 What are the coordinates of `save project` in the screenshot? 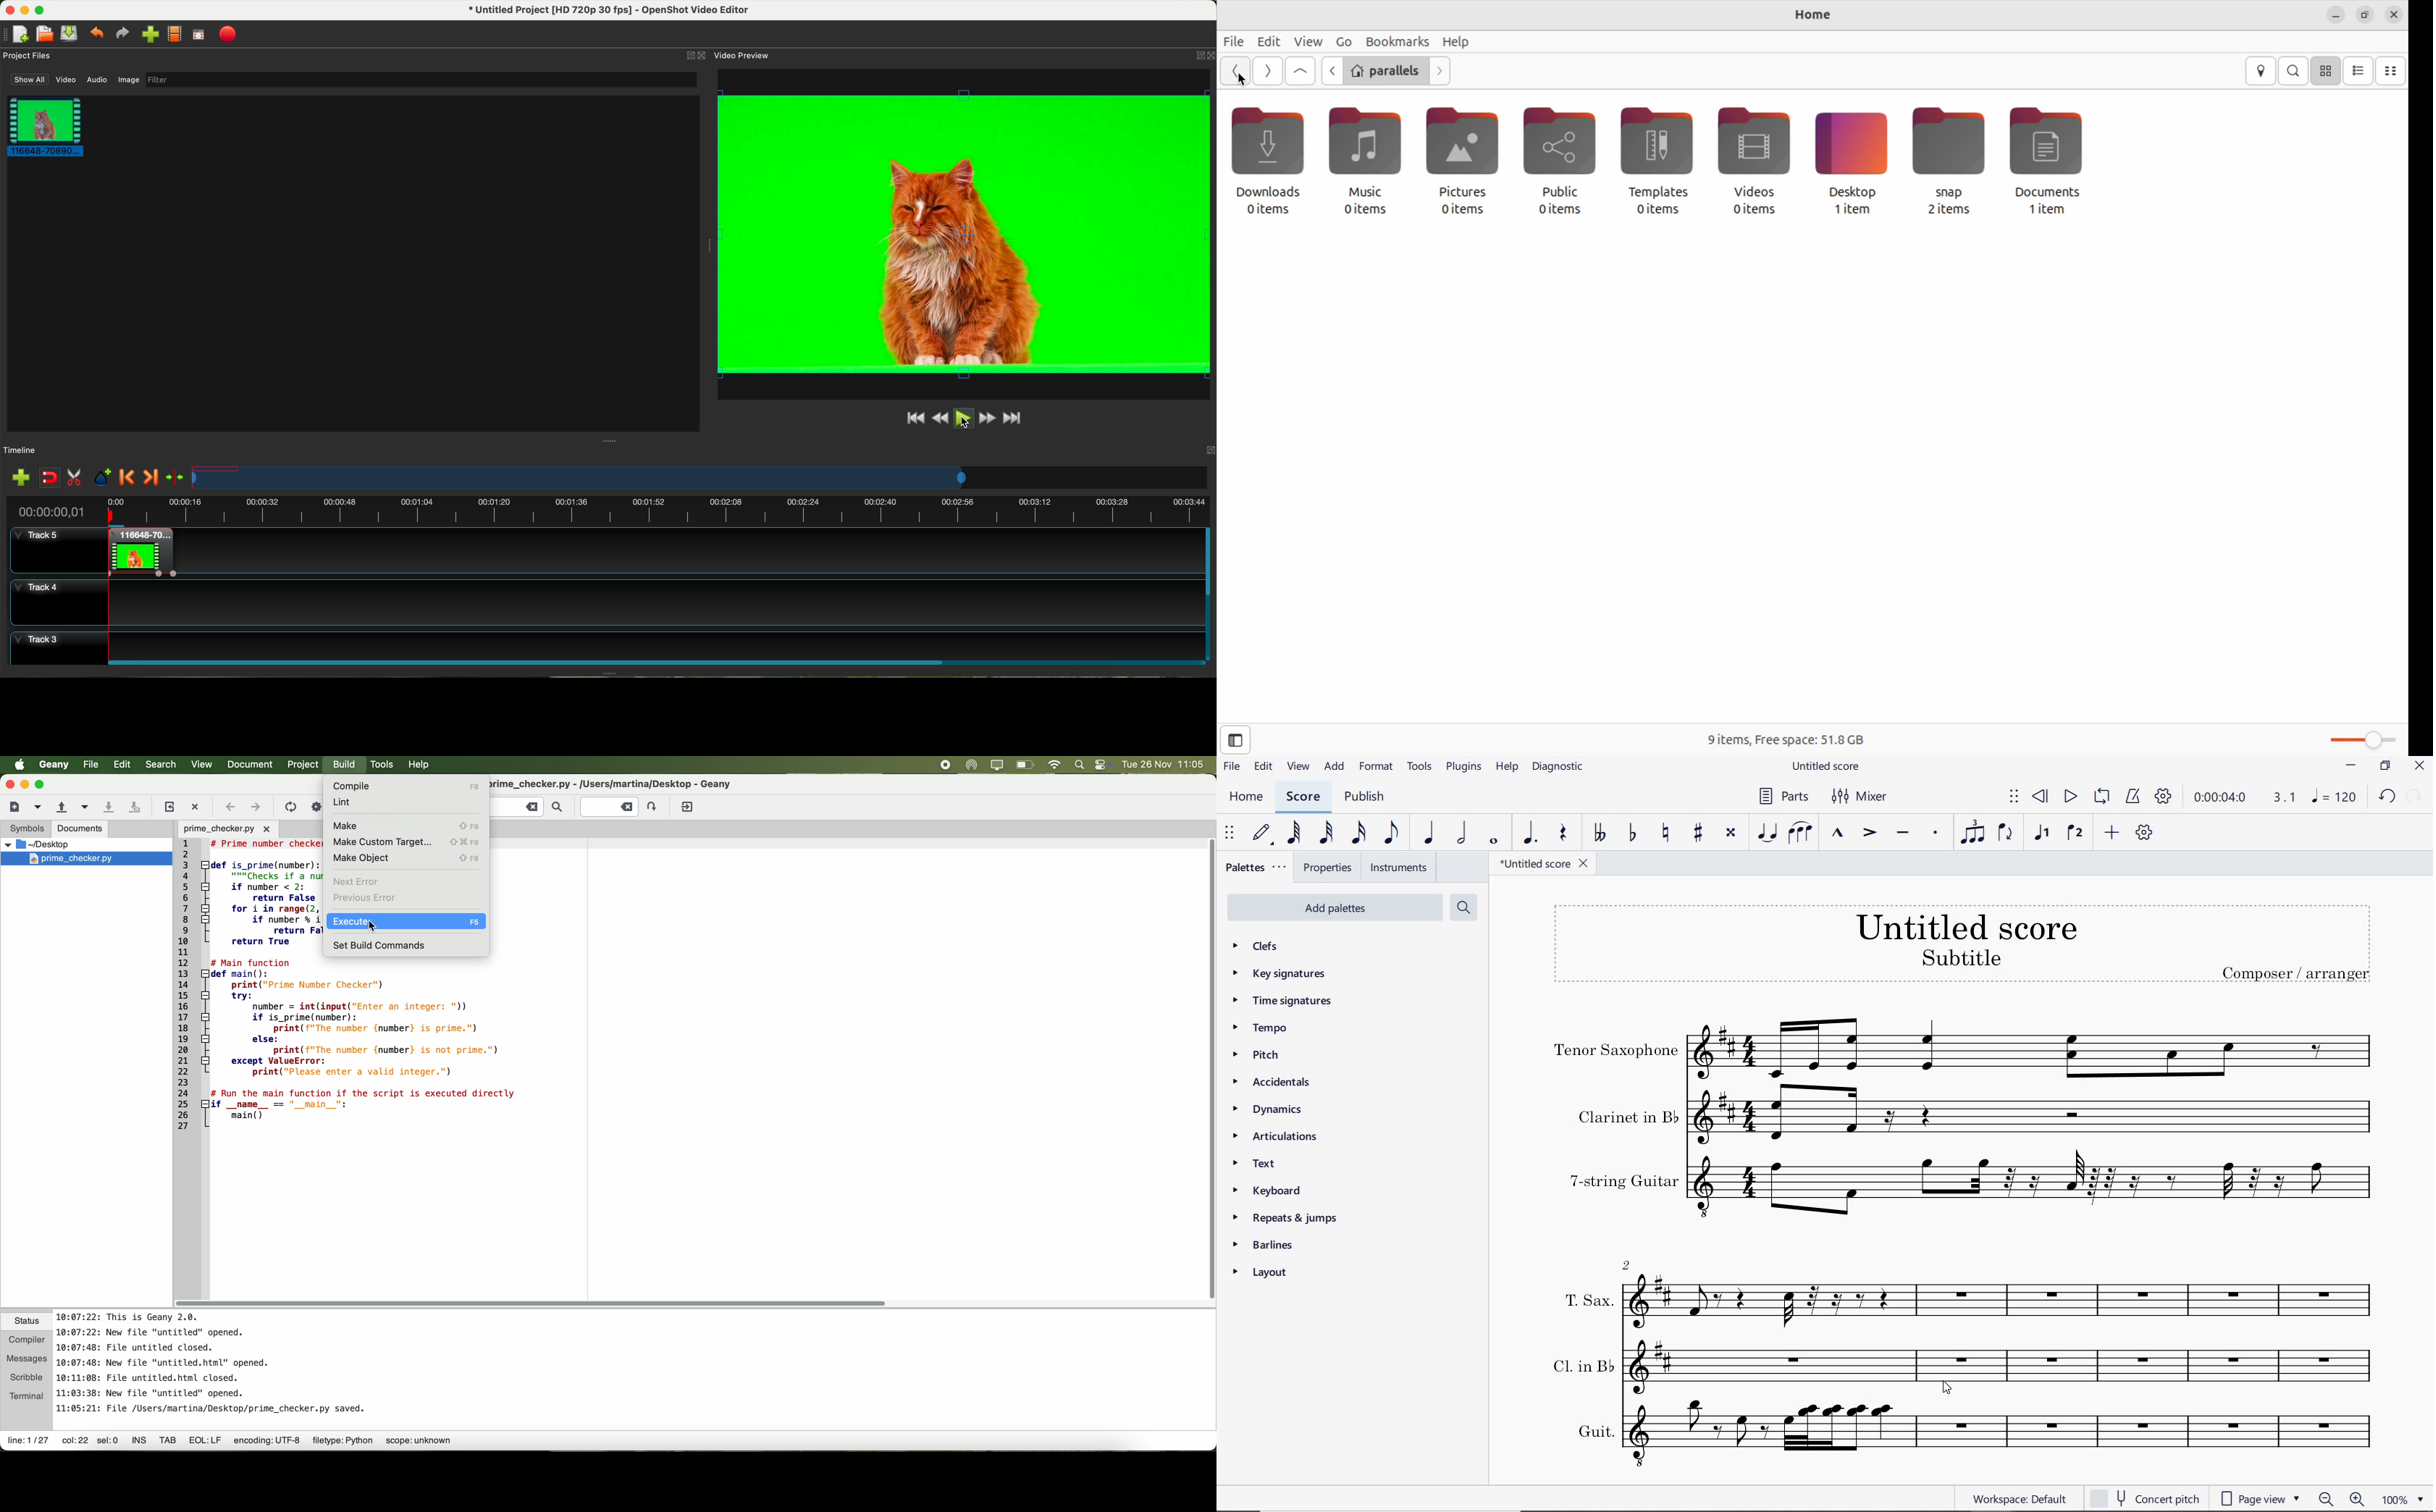 It's located at (70, 34).